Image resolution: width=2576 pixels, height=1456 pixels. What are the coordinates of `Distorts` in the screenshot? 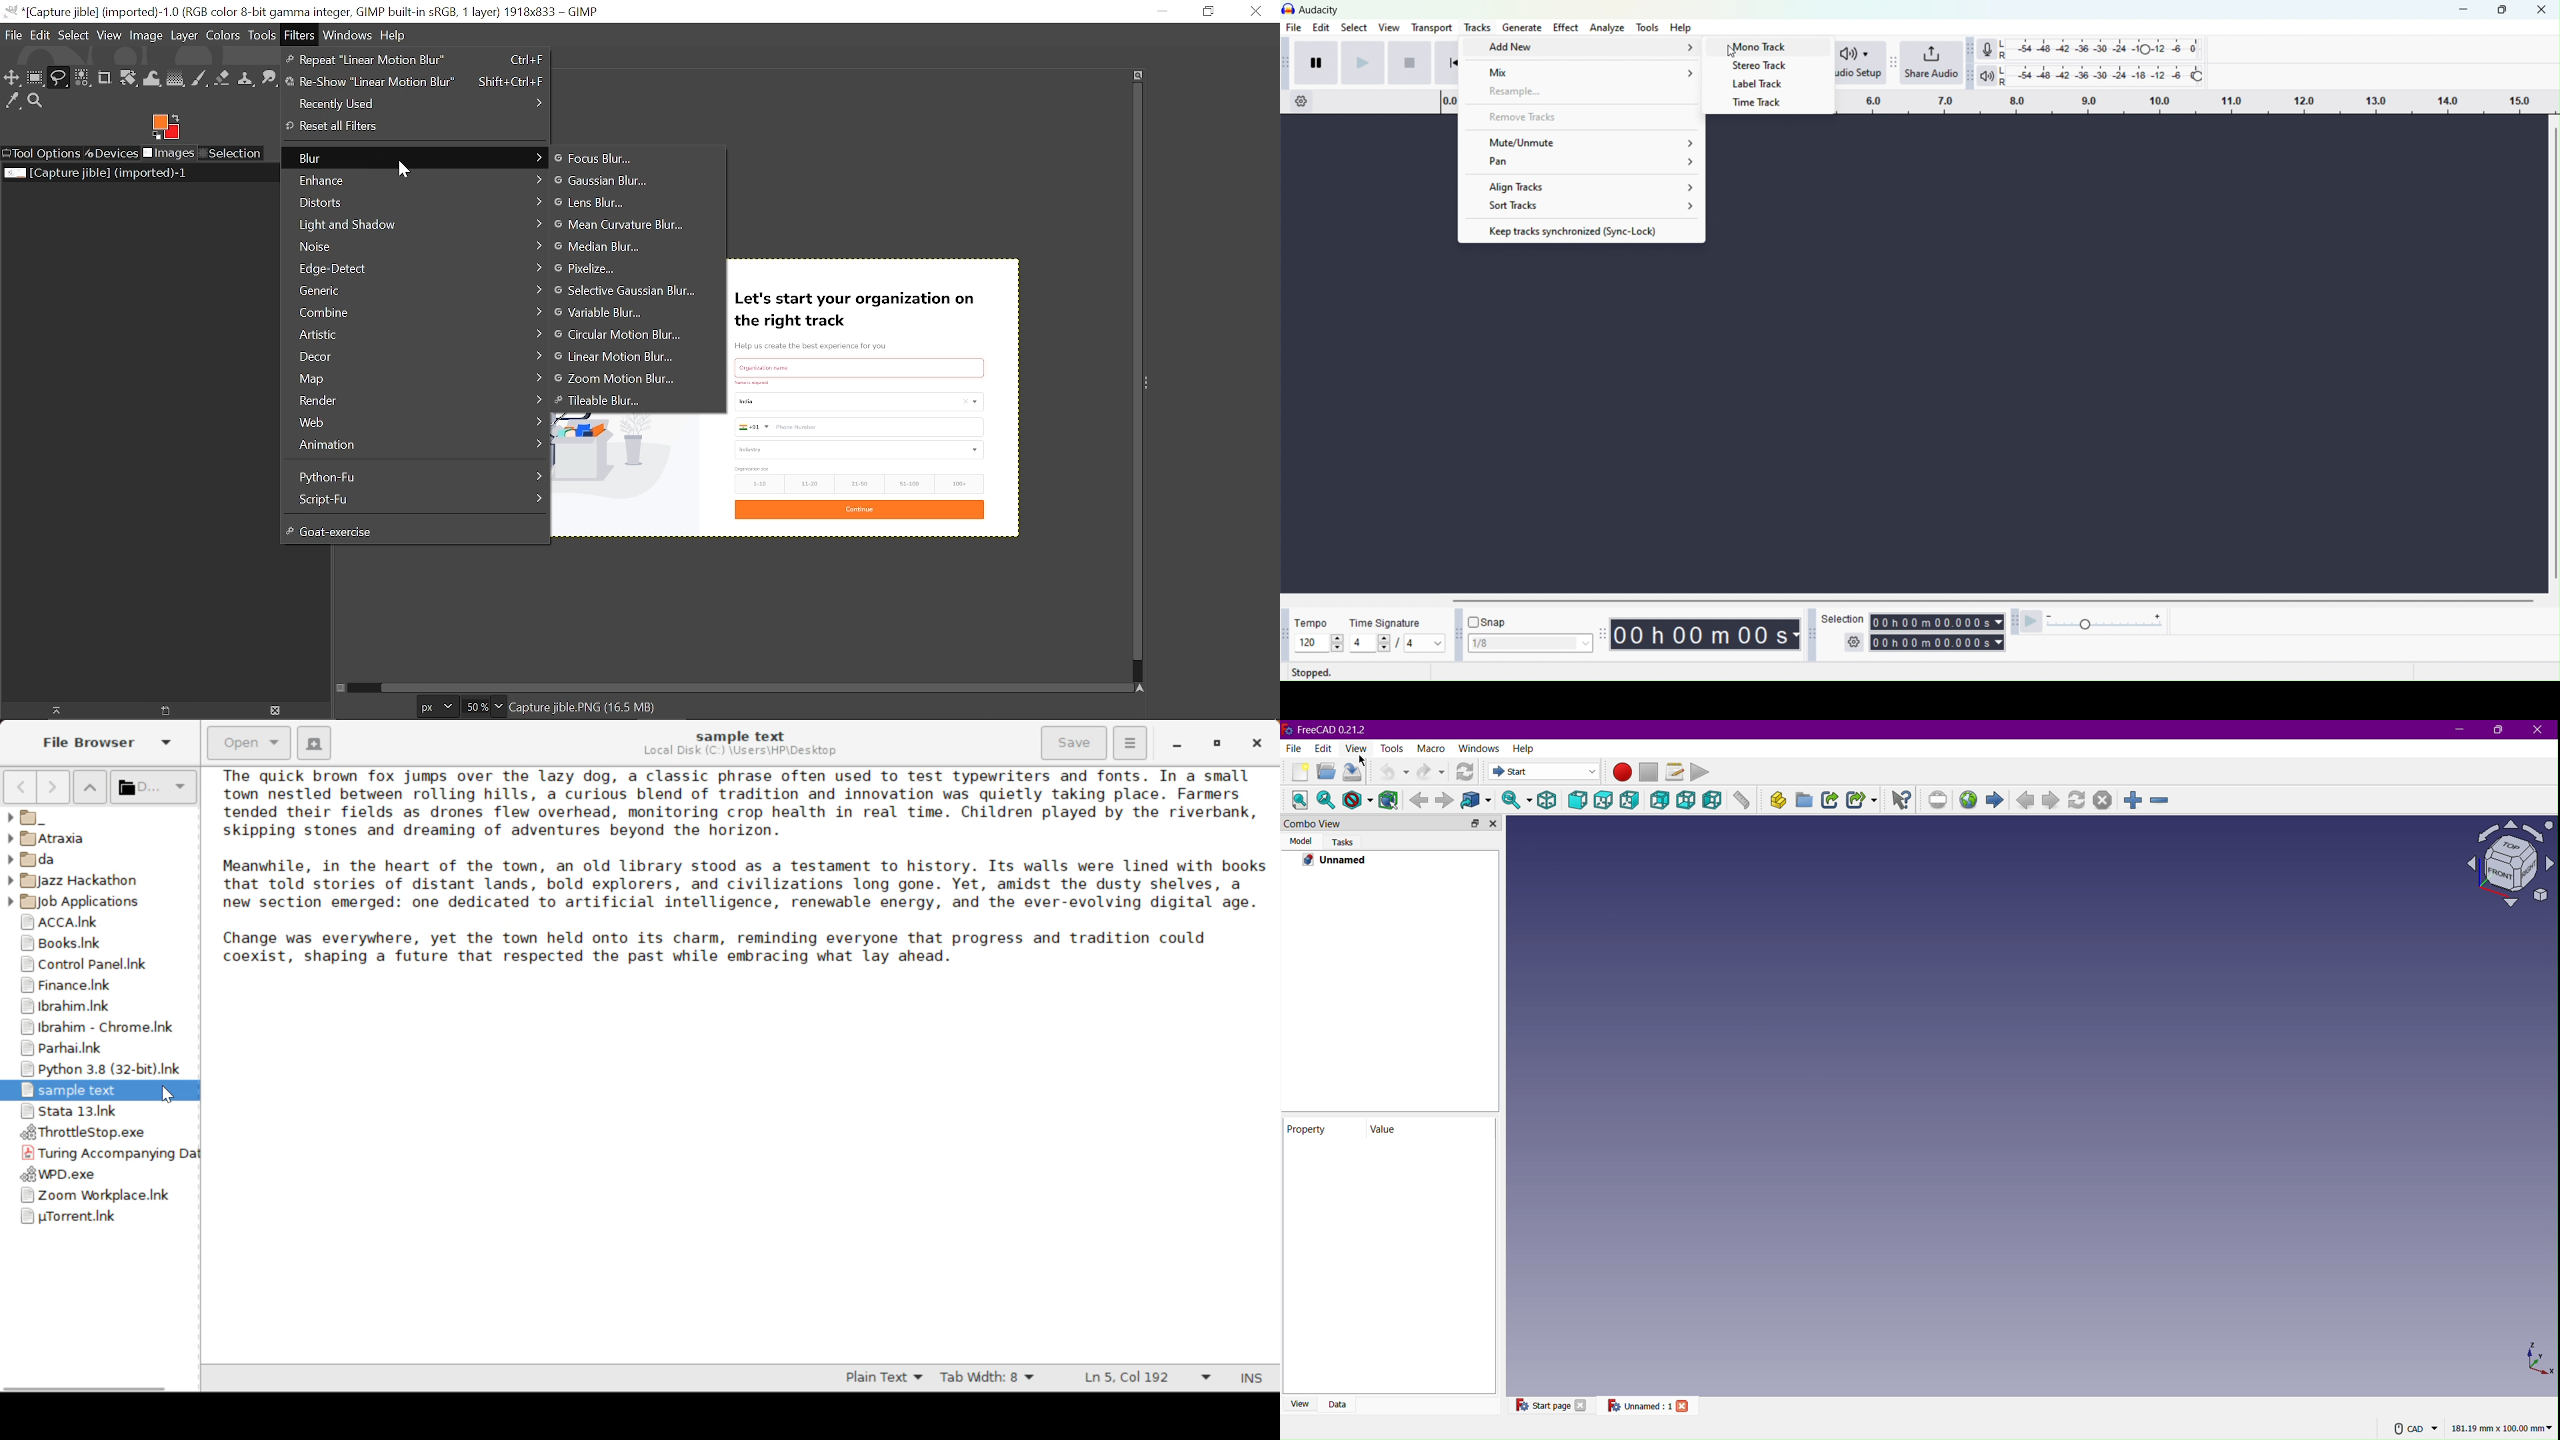 It's located at (415, 202).